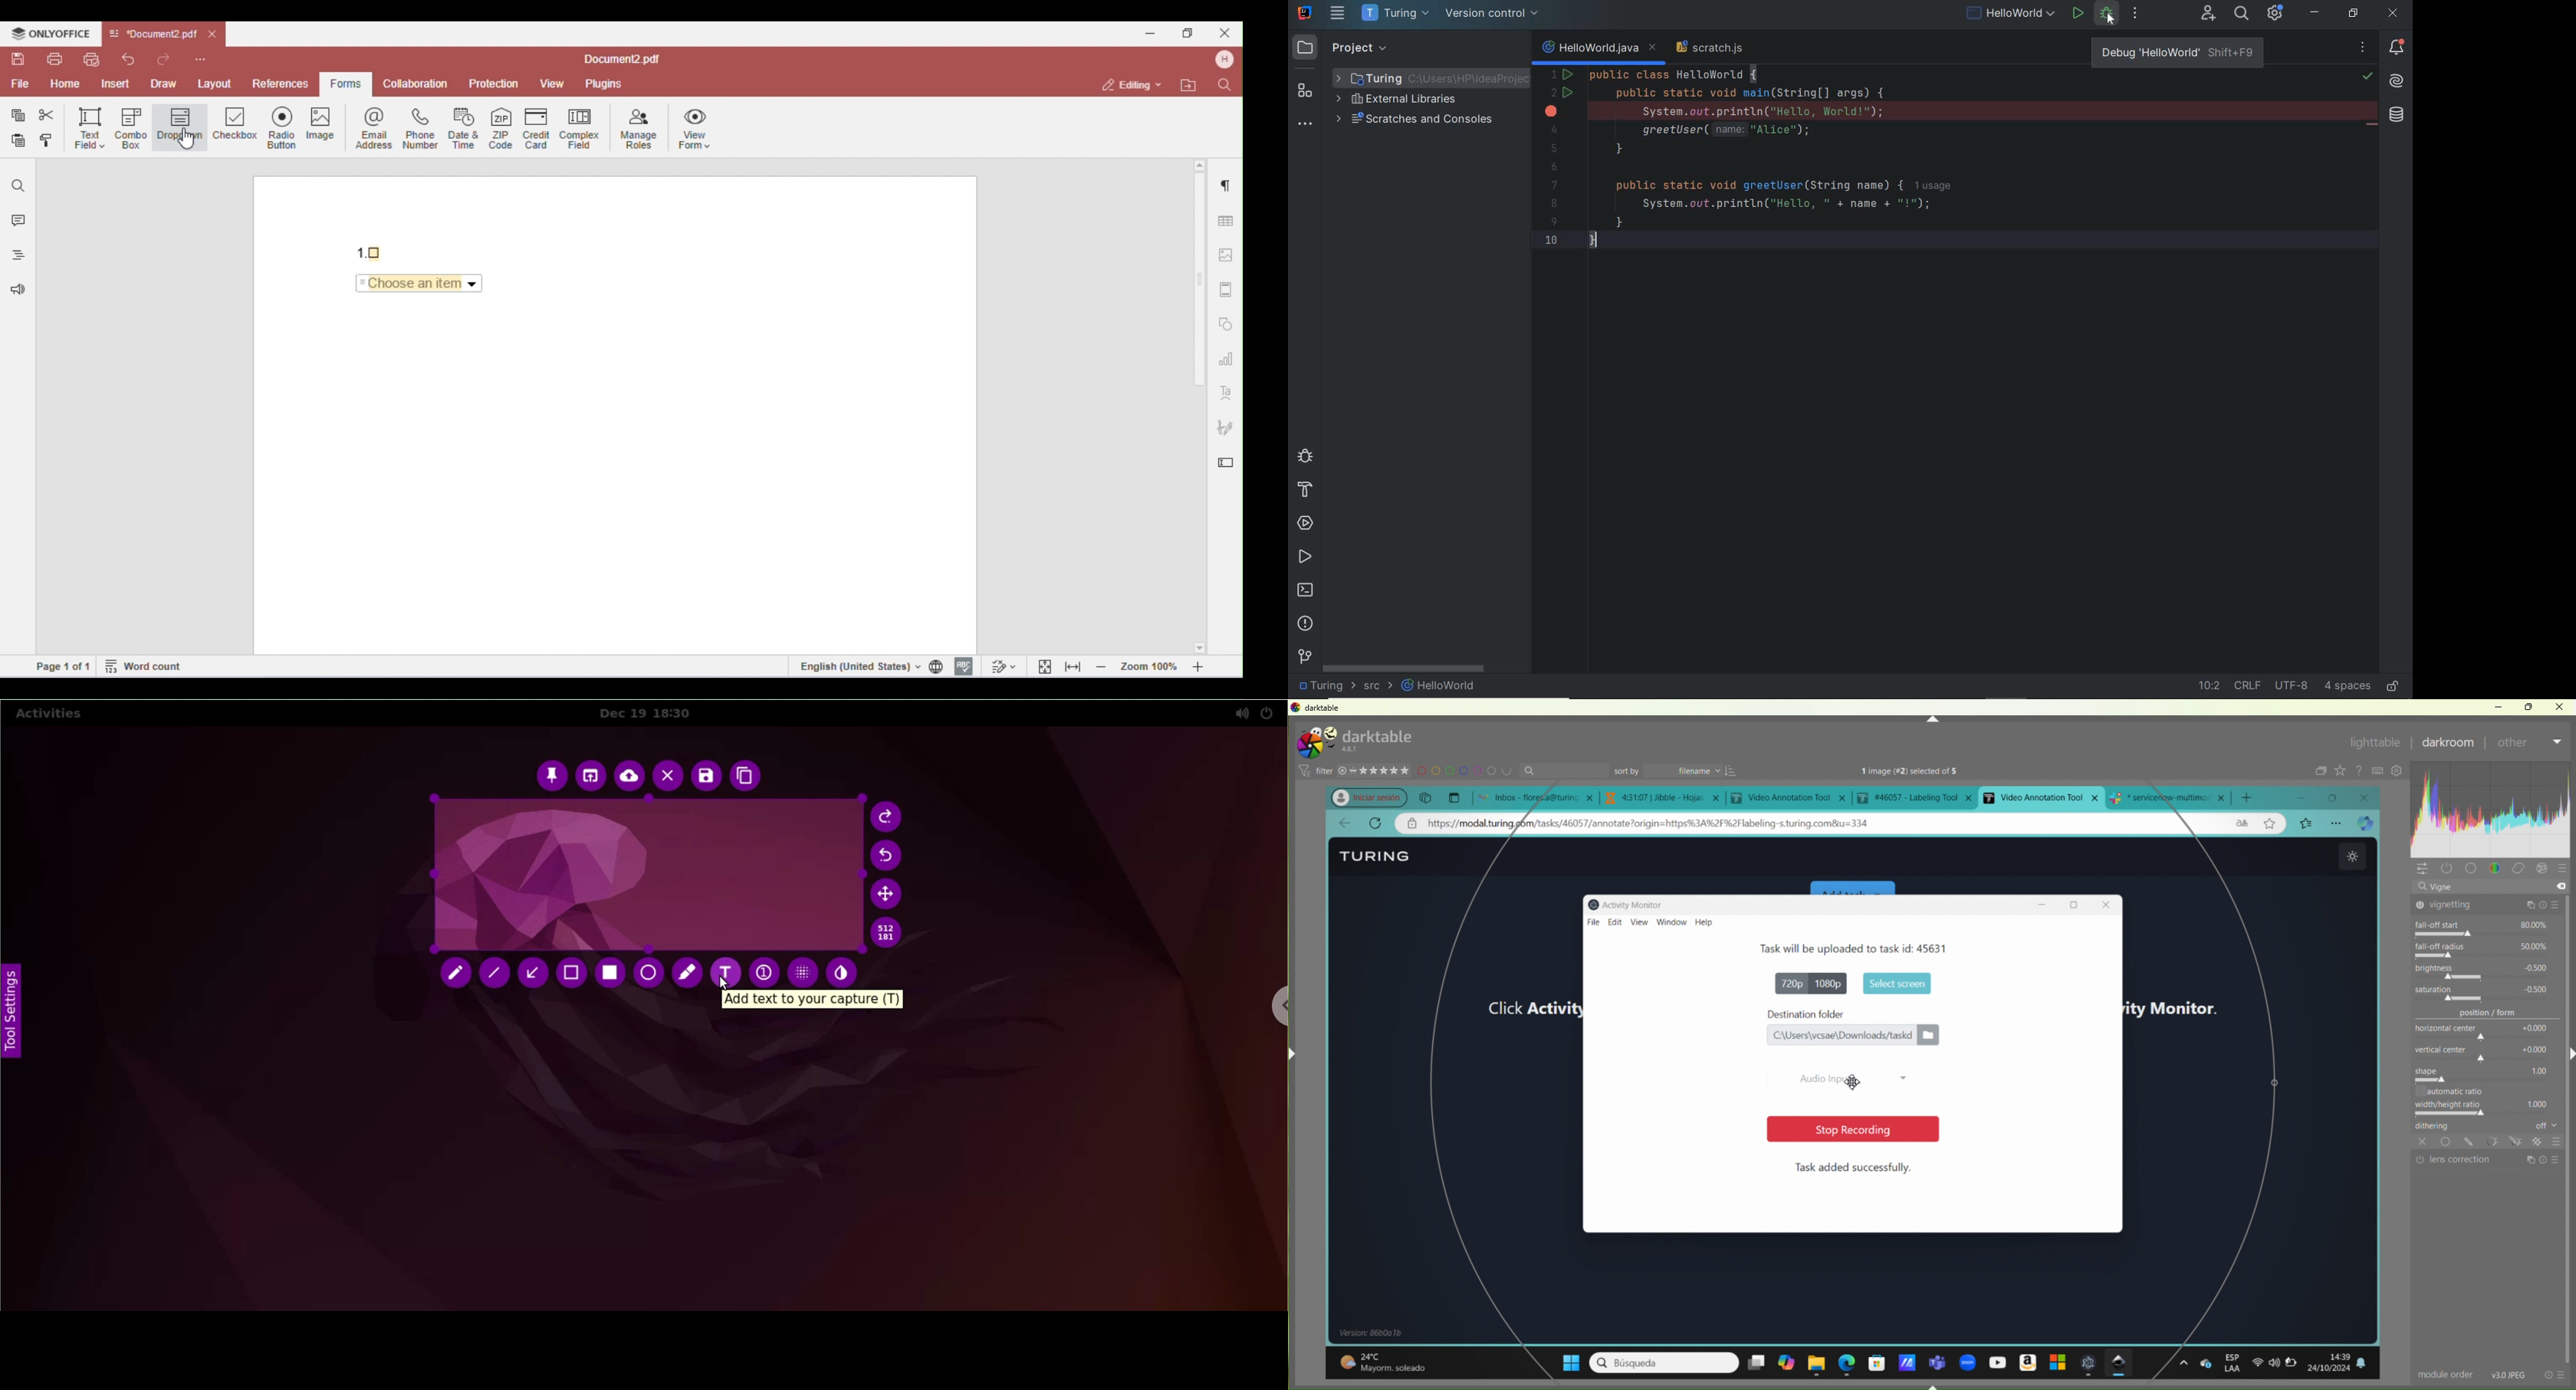 This screenshot has height=1400, width=2576. I want to click on tab, so click(2172, 796).